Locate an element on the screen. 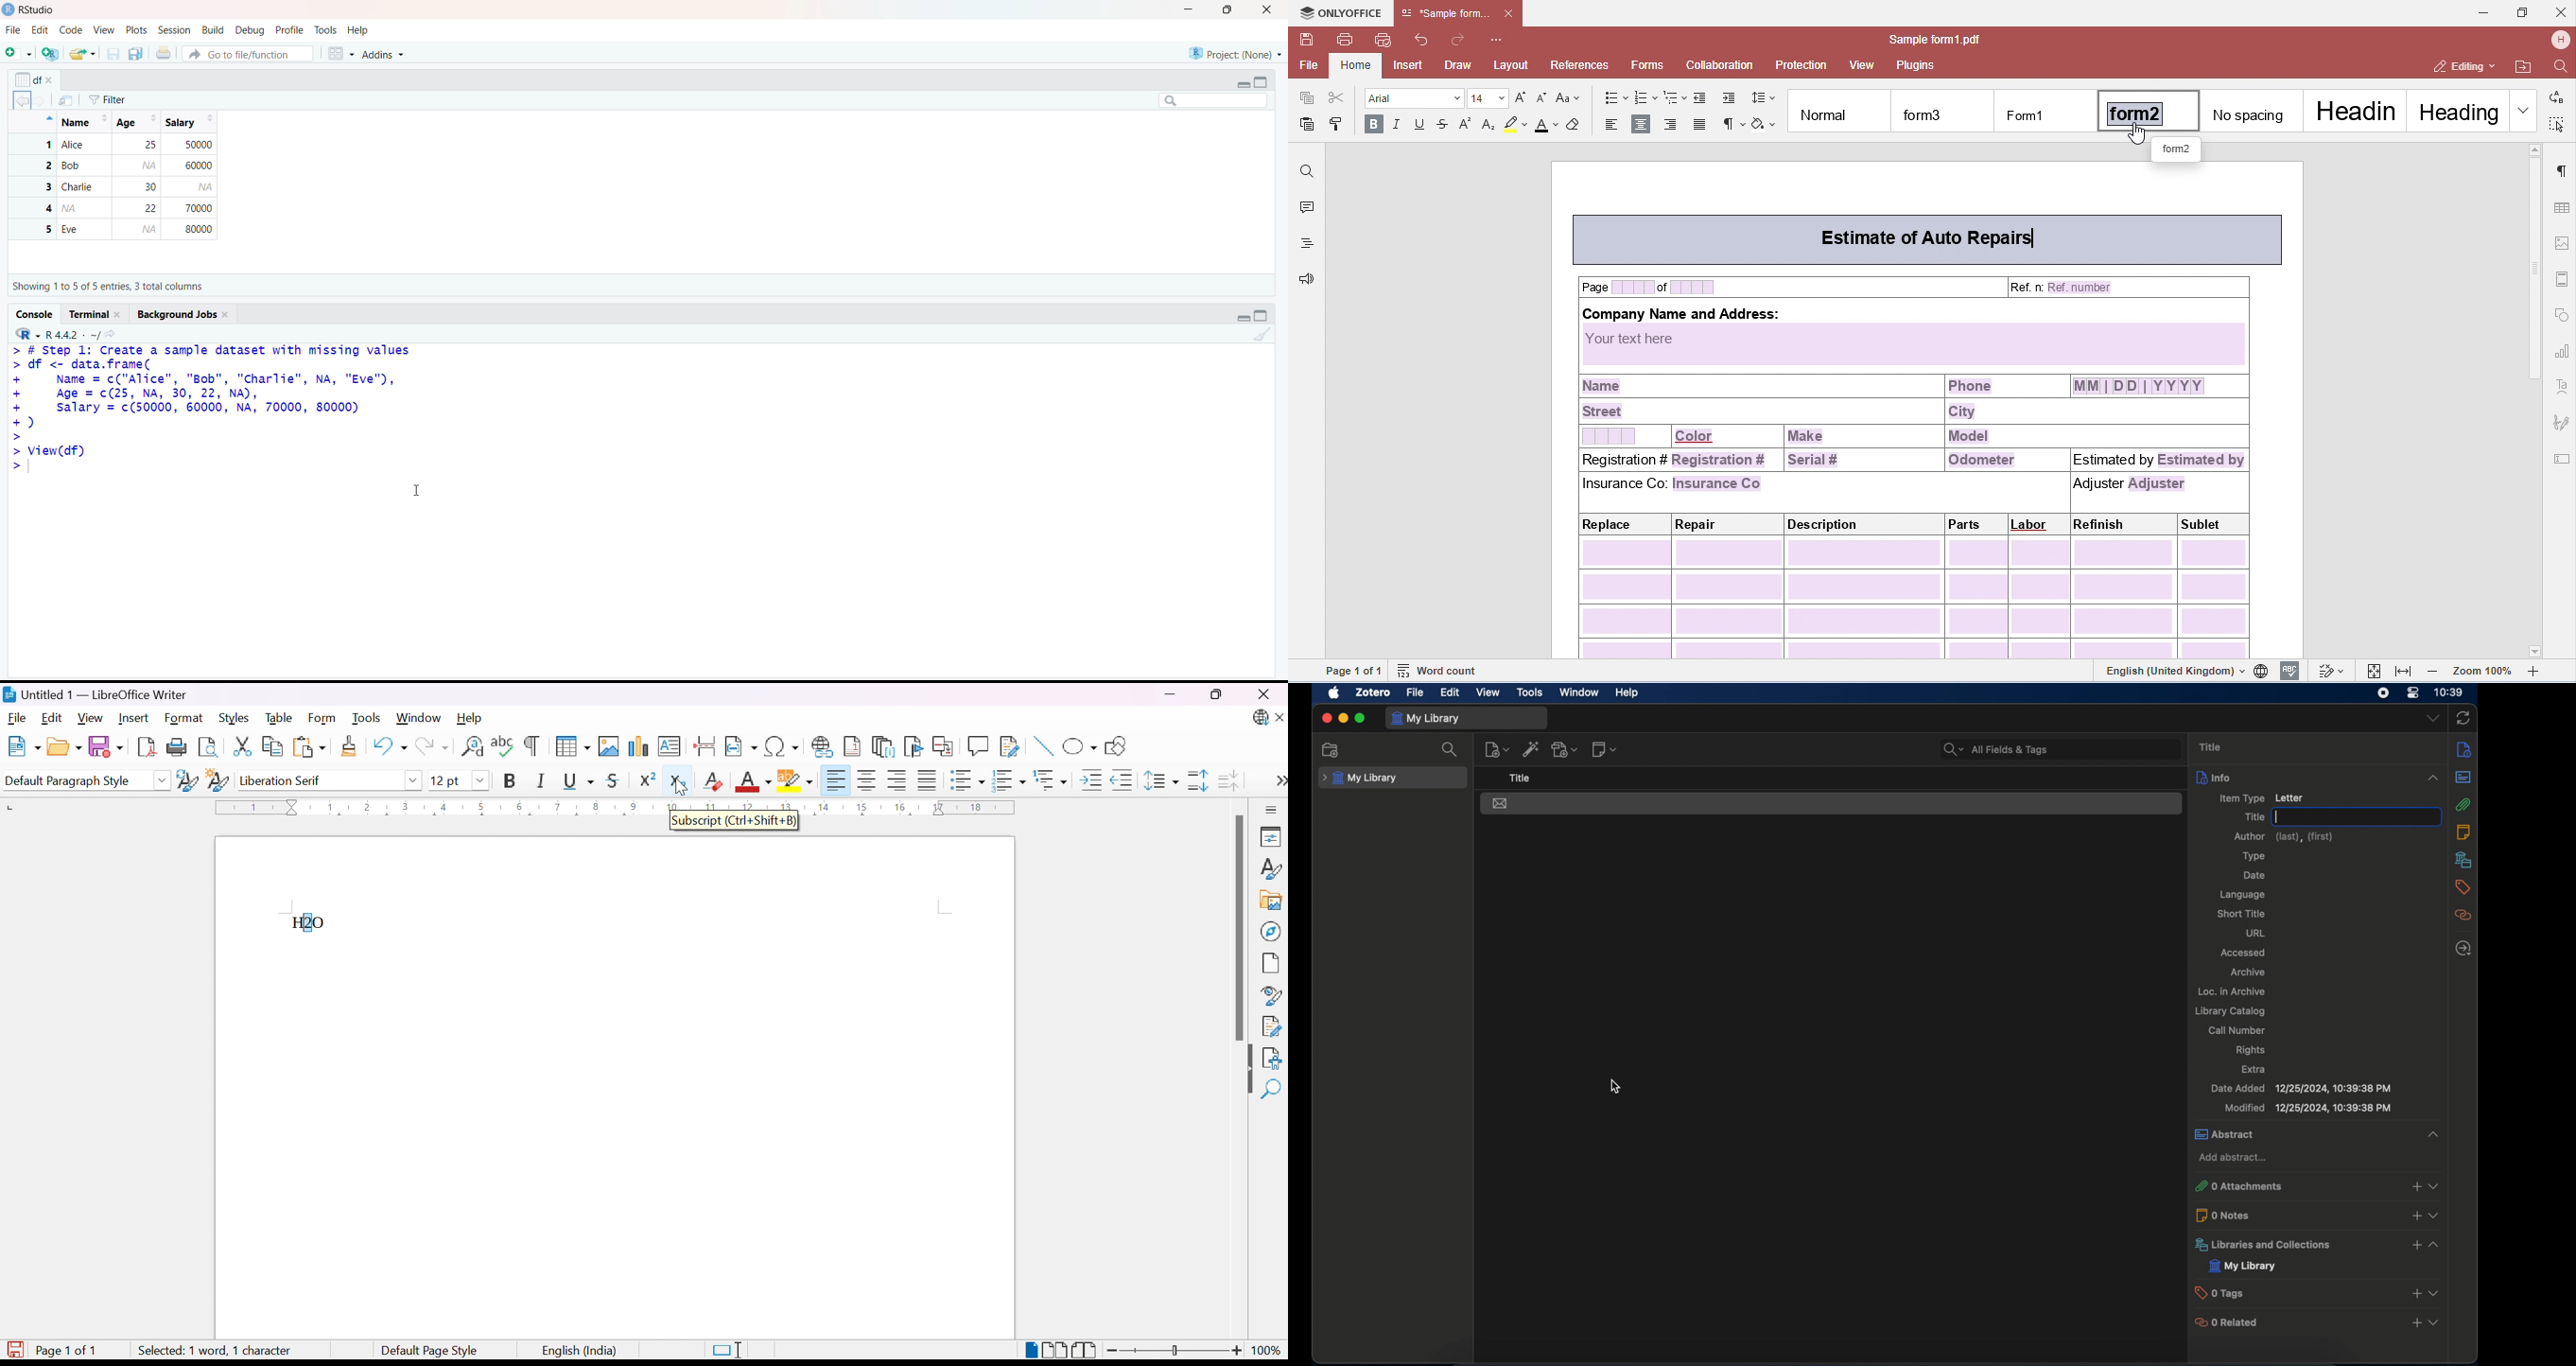 Image resolution: width=2576 pixels, height=1372 pixels. Maximize is located at coordinates (1264, 83).